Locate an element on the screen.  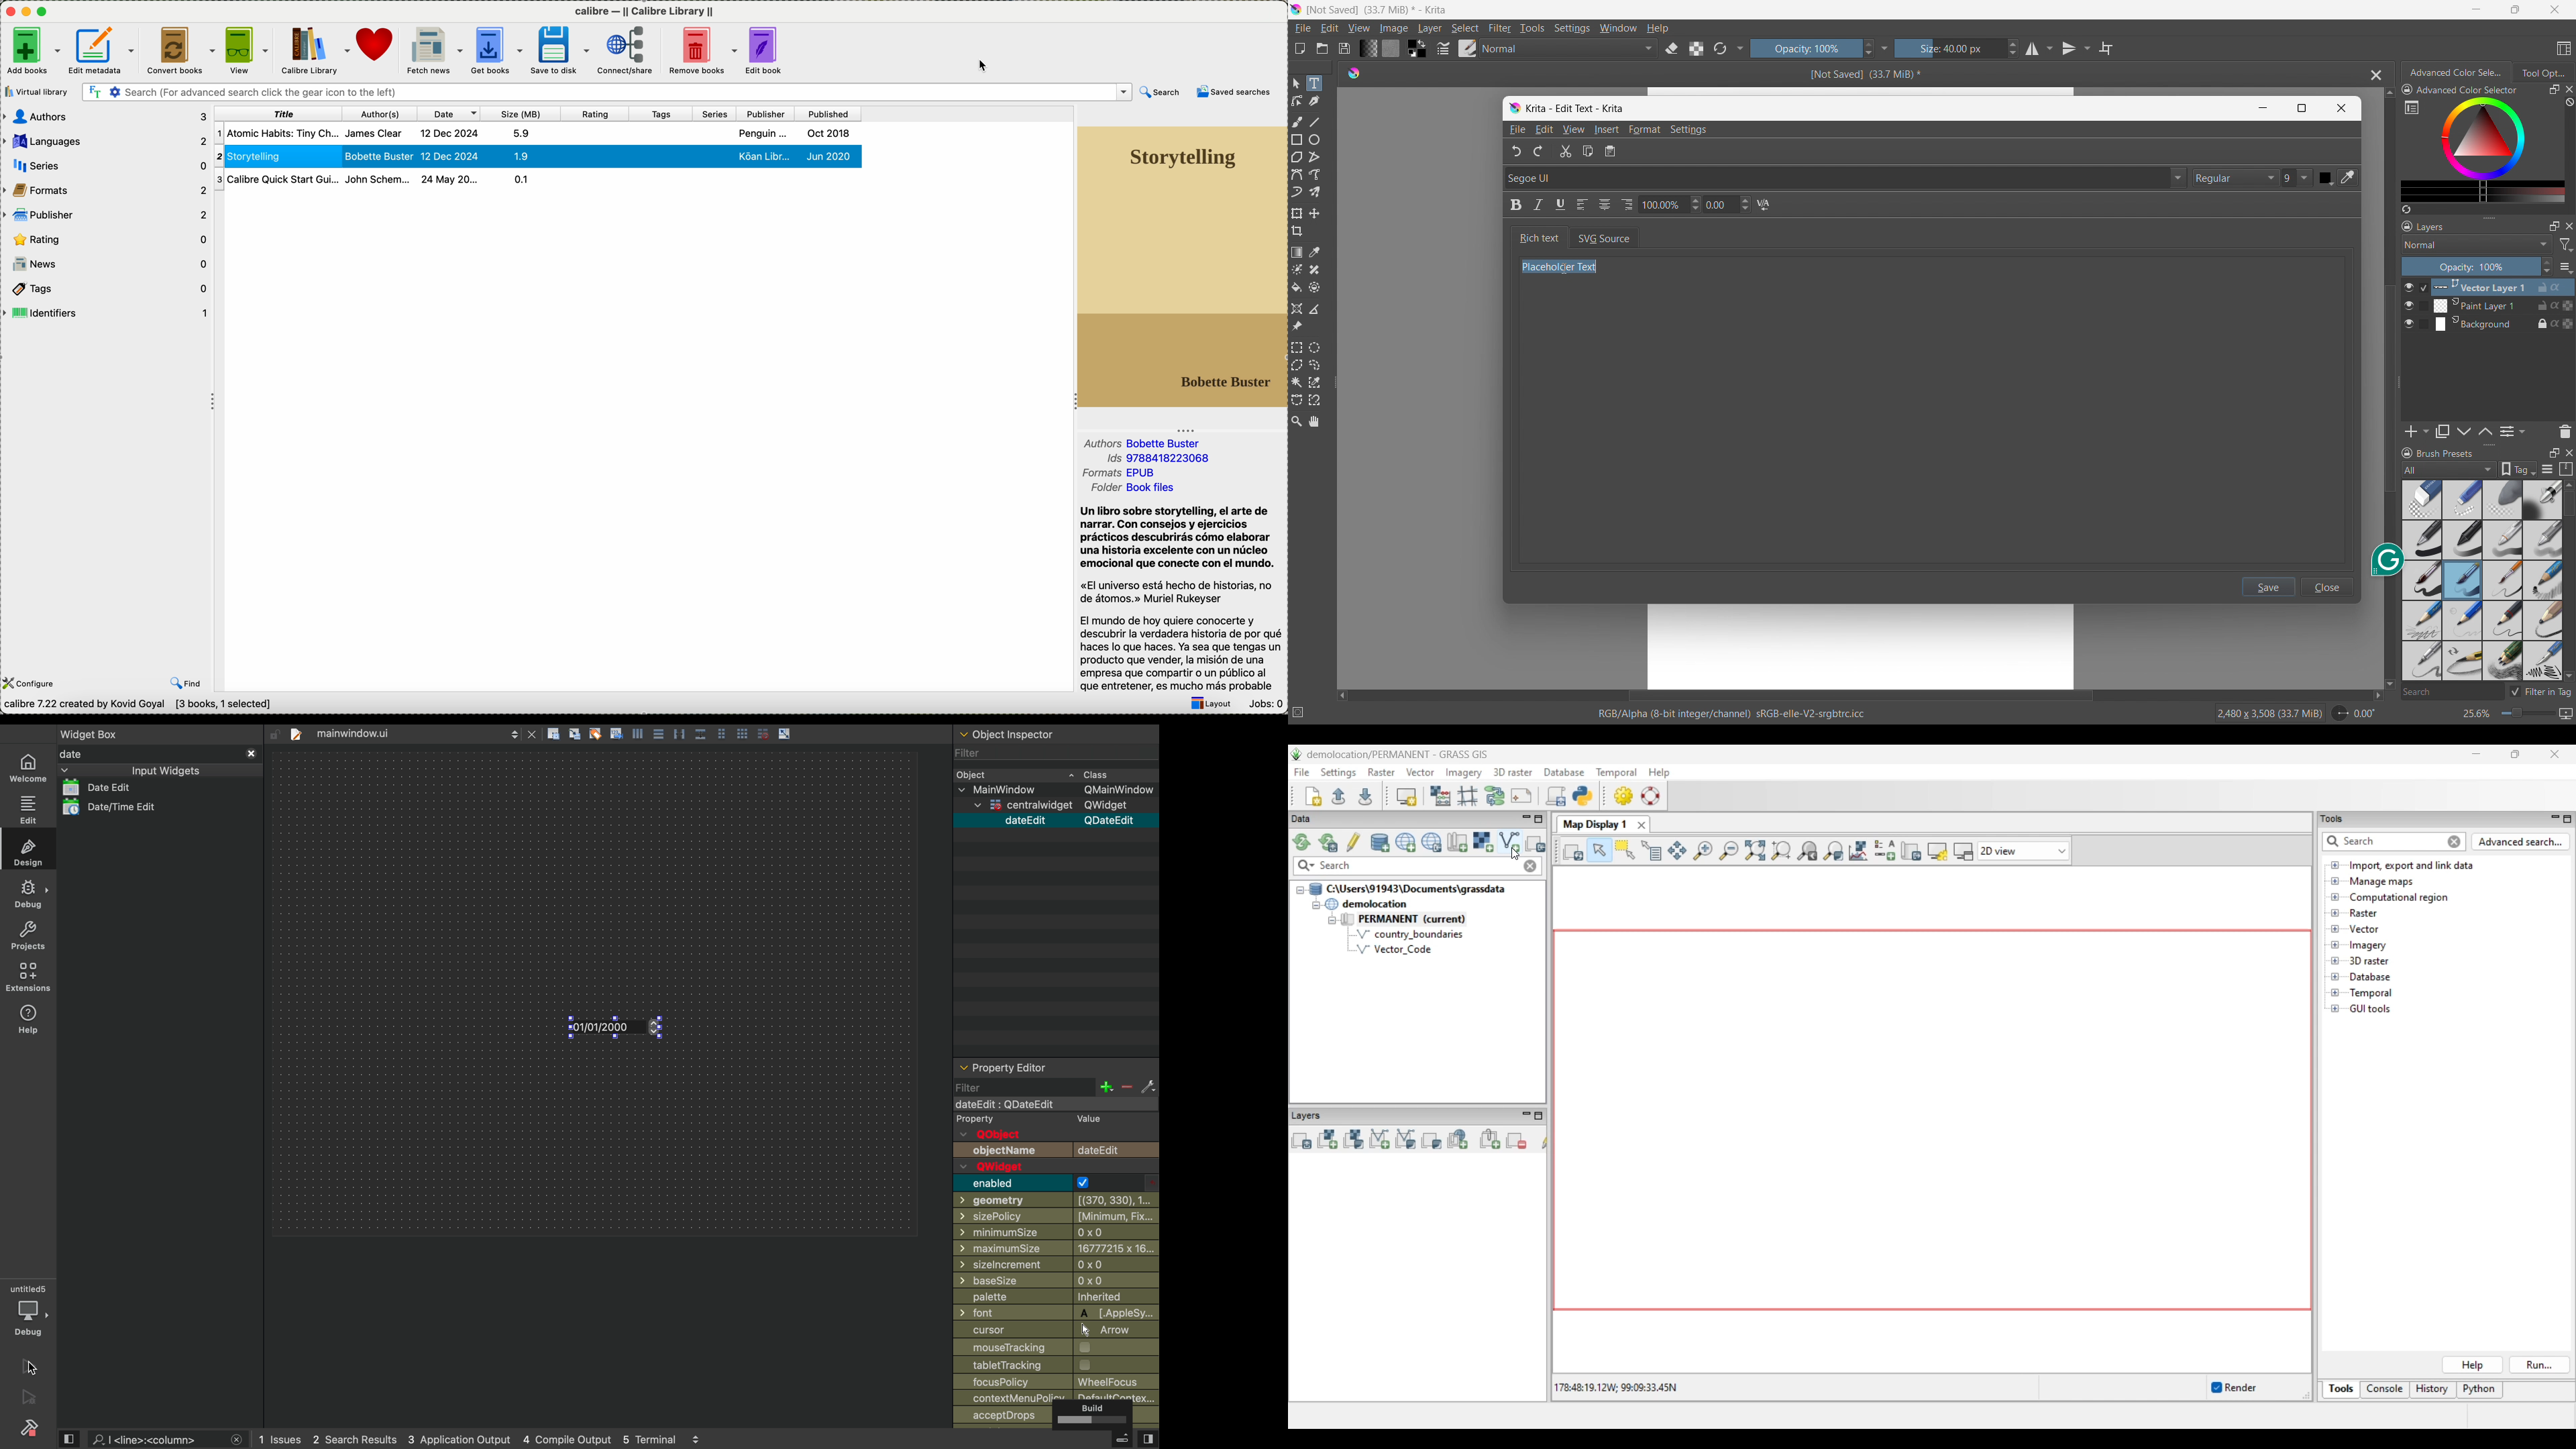
pan tool is located at coordinates (1315, 421).